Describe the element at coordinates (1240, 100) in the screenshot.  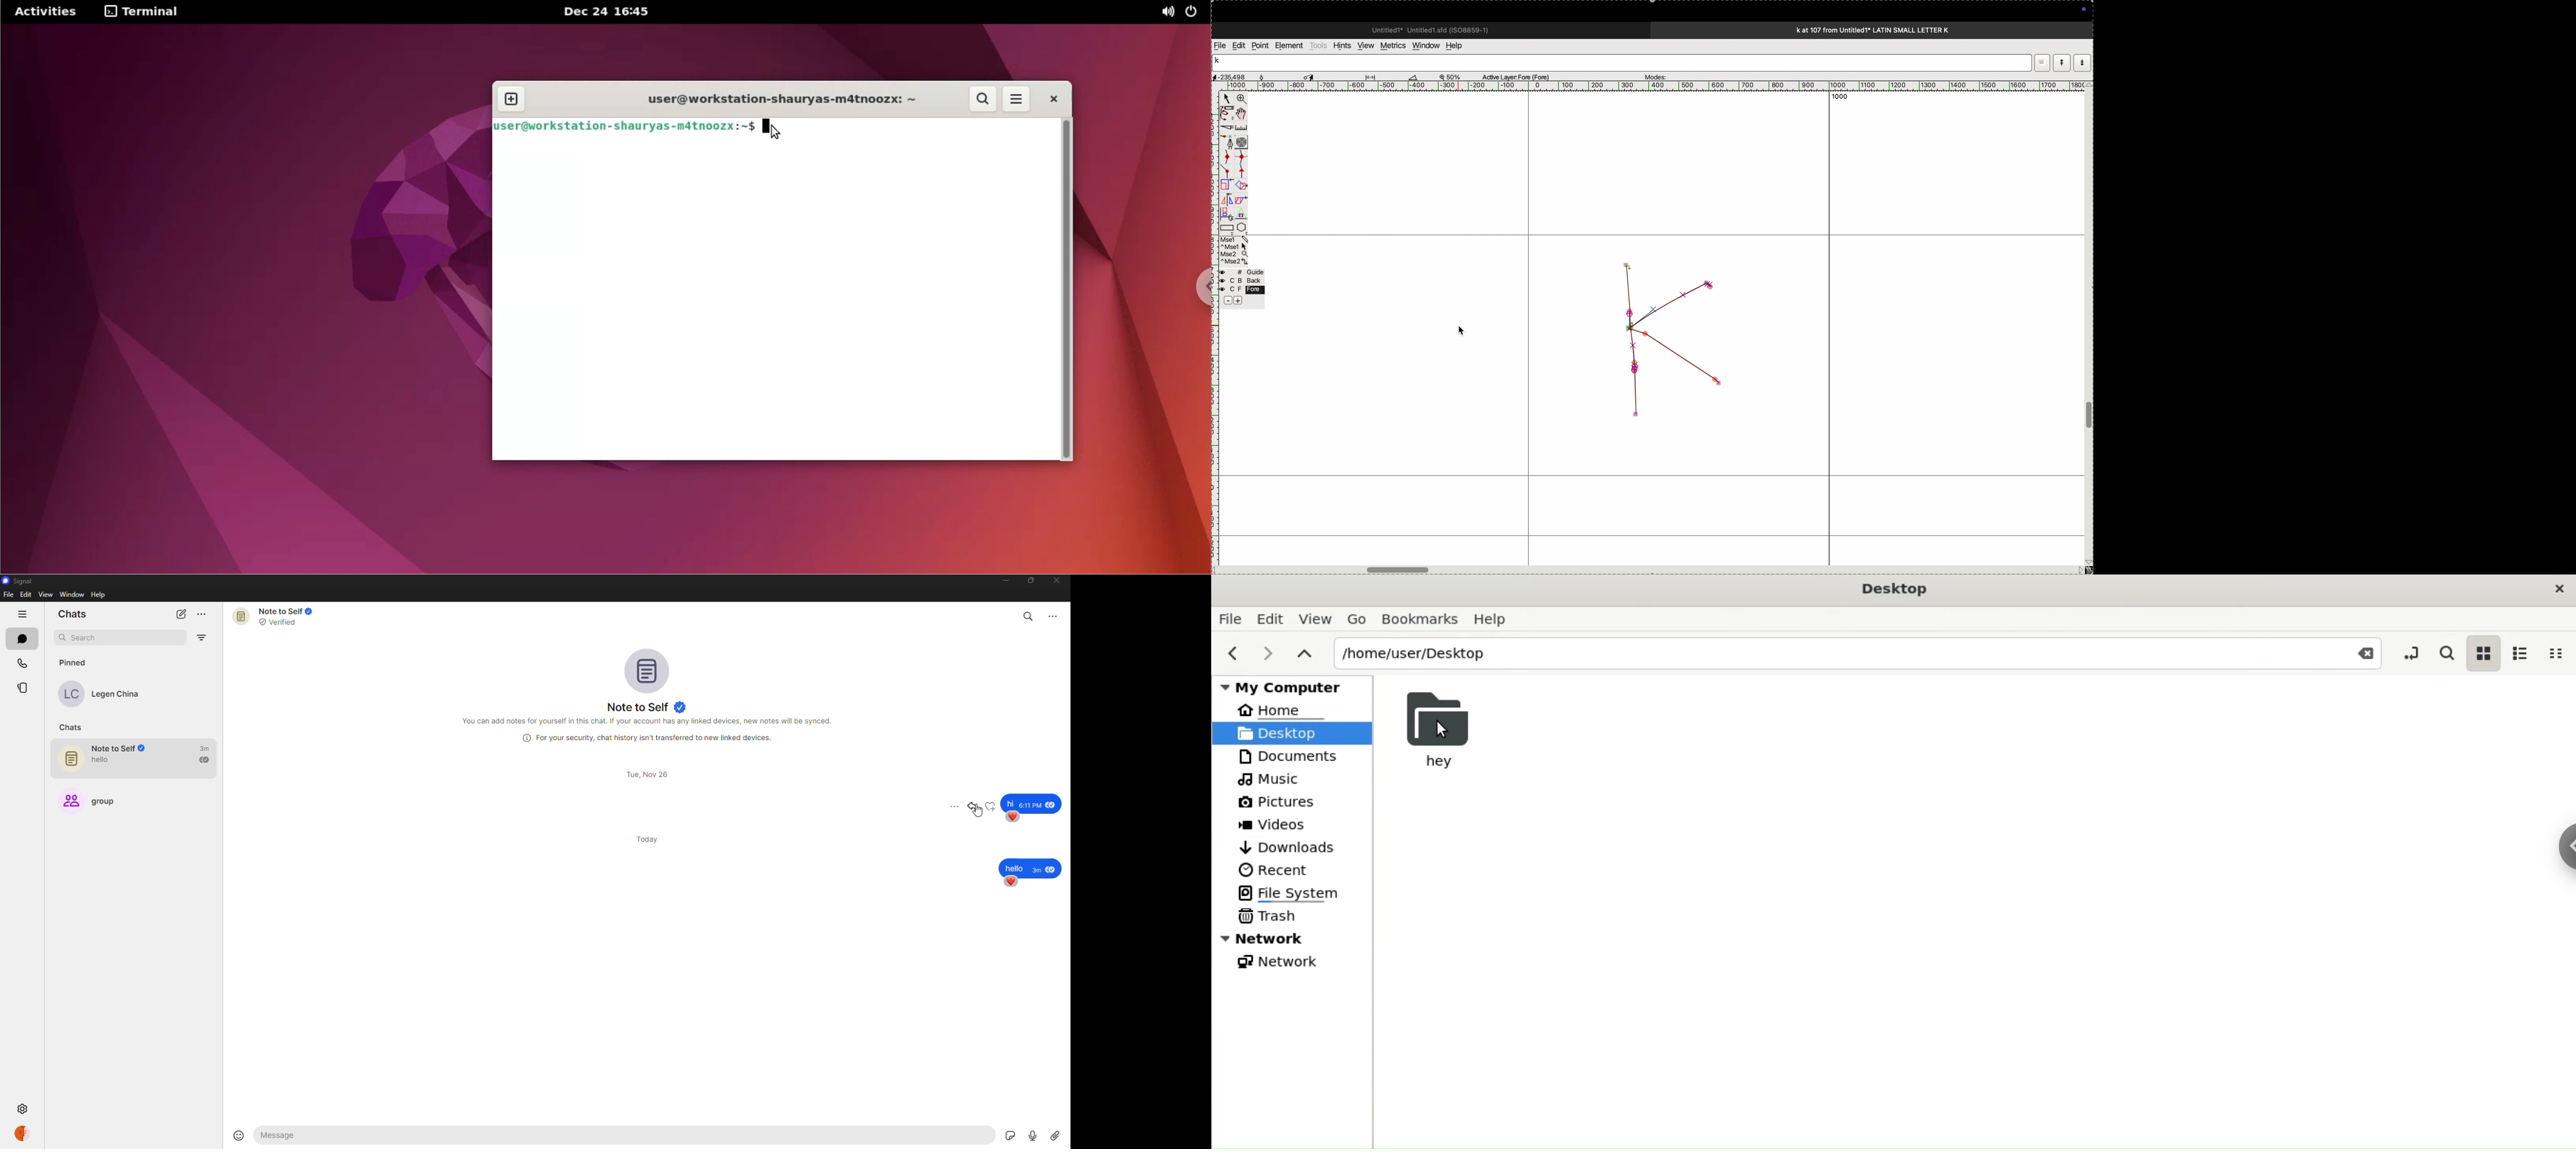
I see `zoom` at that location.